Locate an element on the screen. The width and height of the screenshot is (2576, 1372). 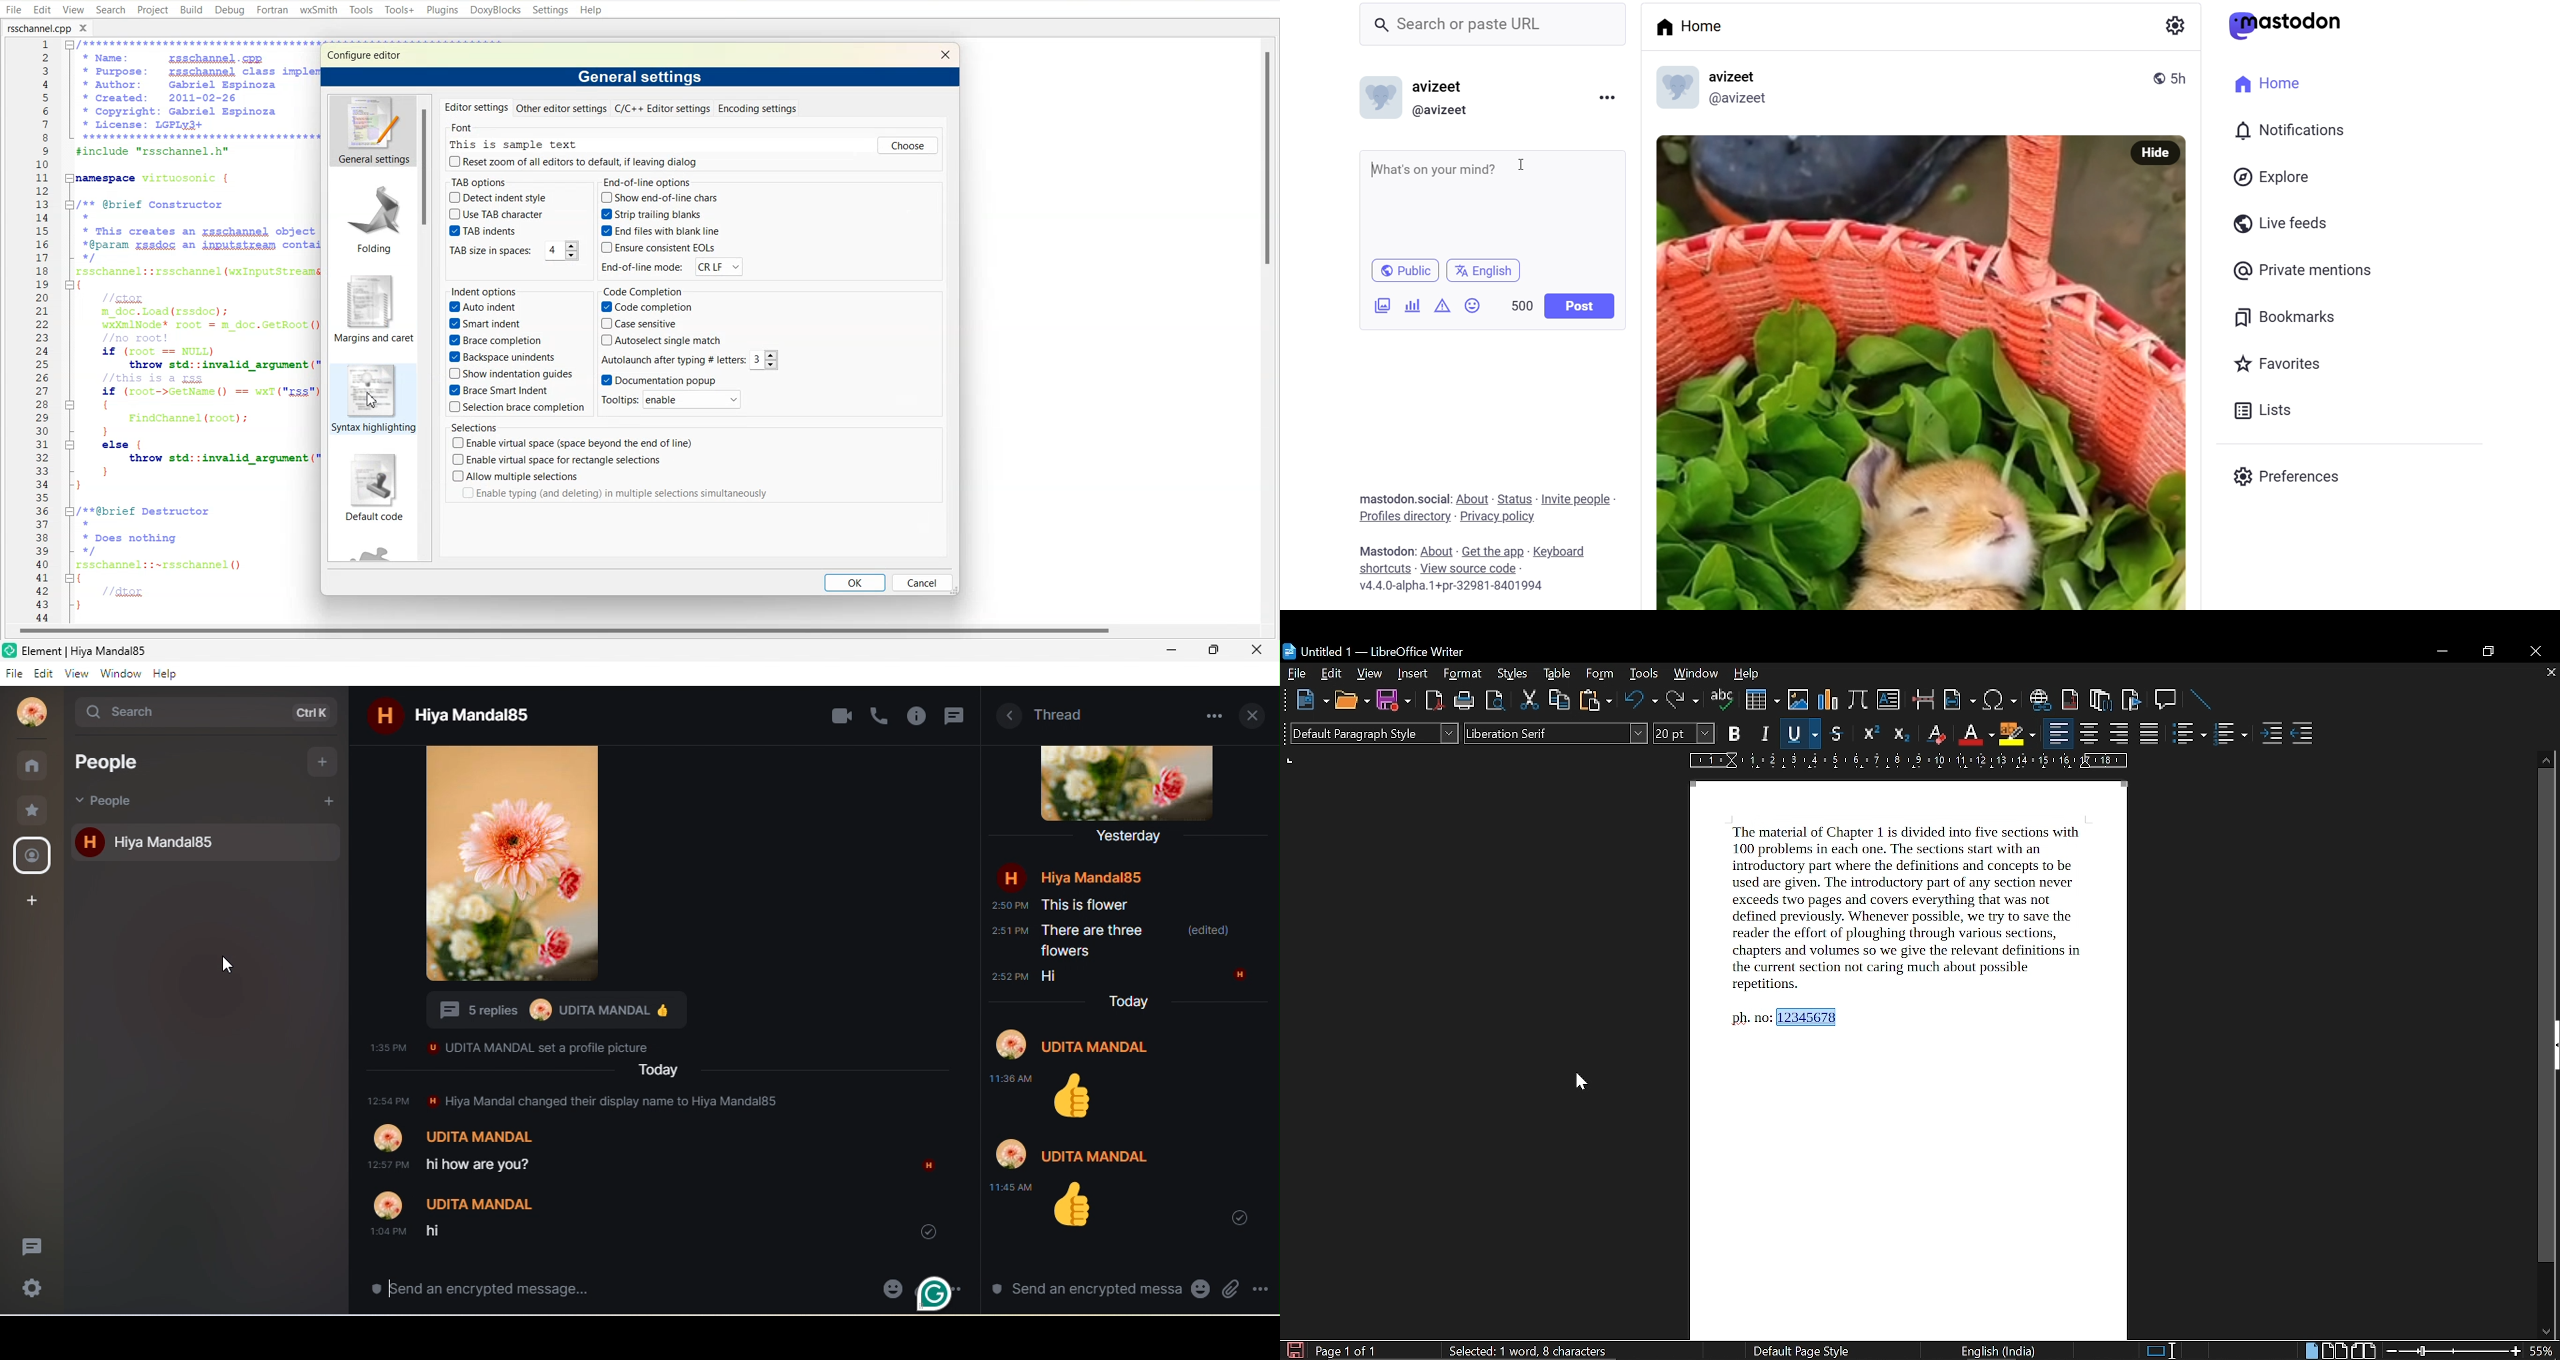
Tooltips is located at coordinates (673, 400).